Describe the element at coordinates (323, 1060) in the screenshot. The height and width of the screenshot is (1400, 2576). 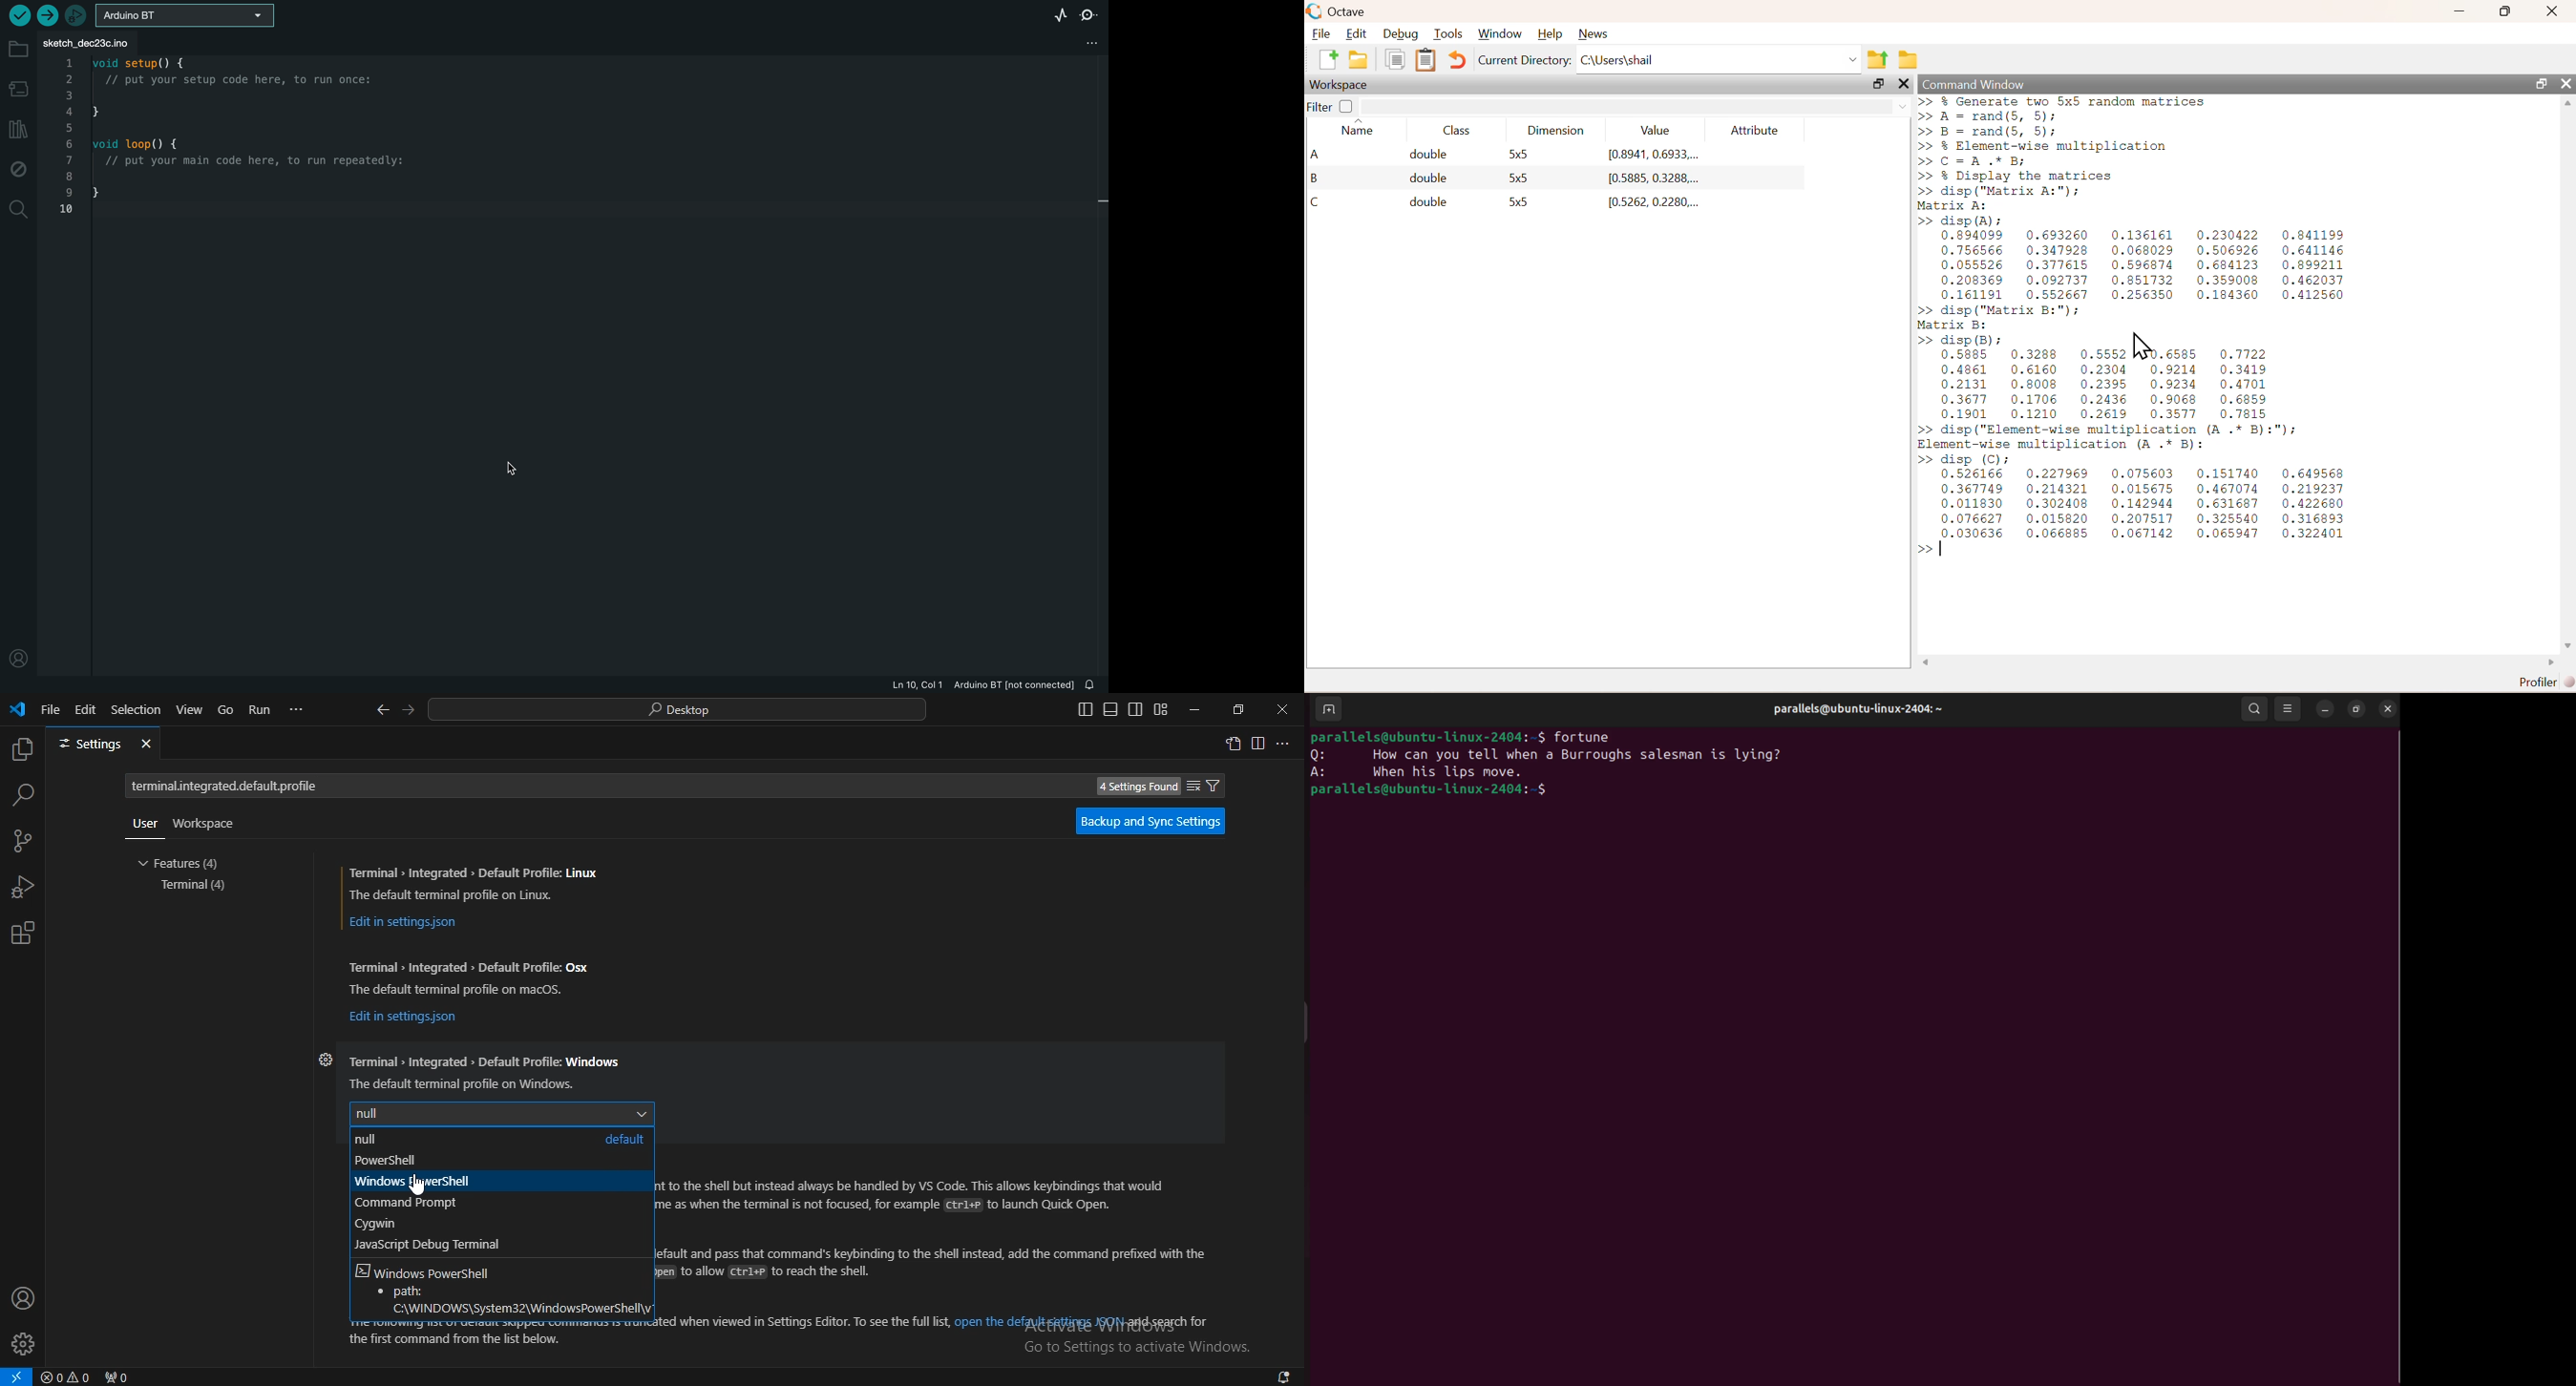
I see `settings` at that location.